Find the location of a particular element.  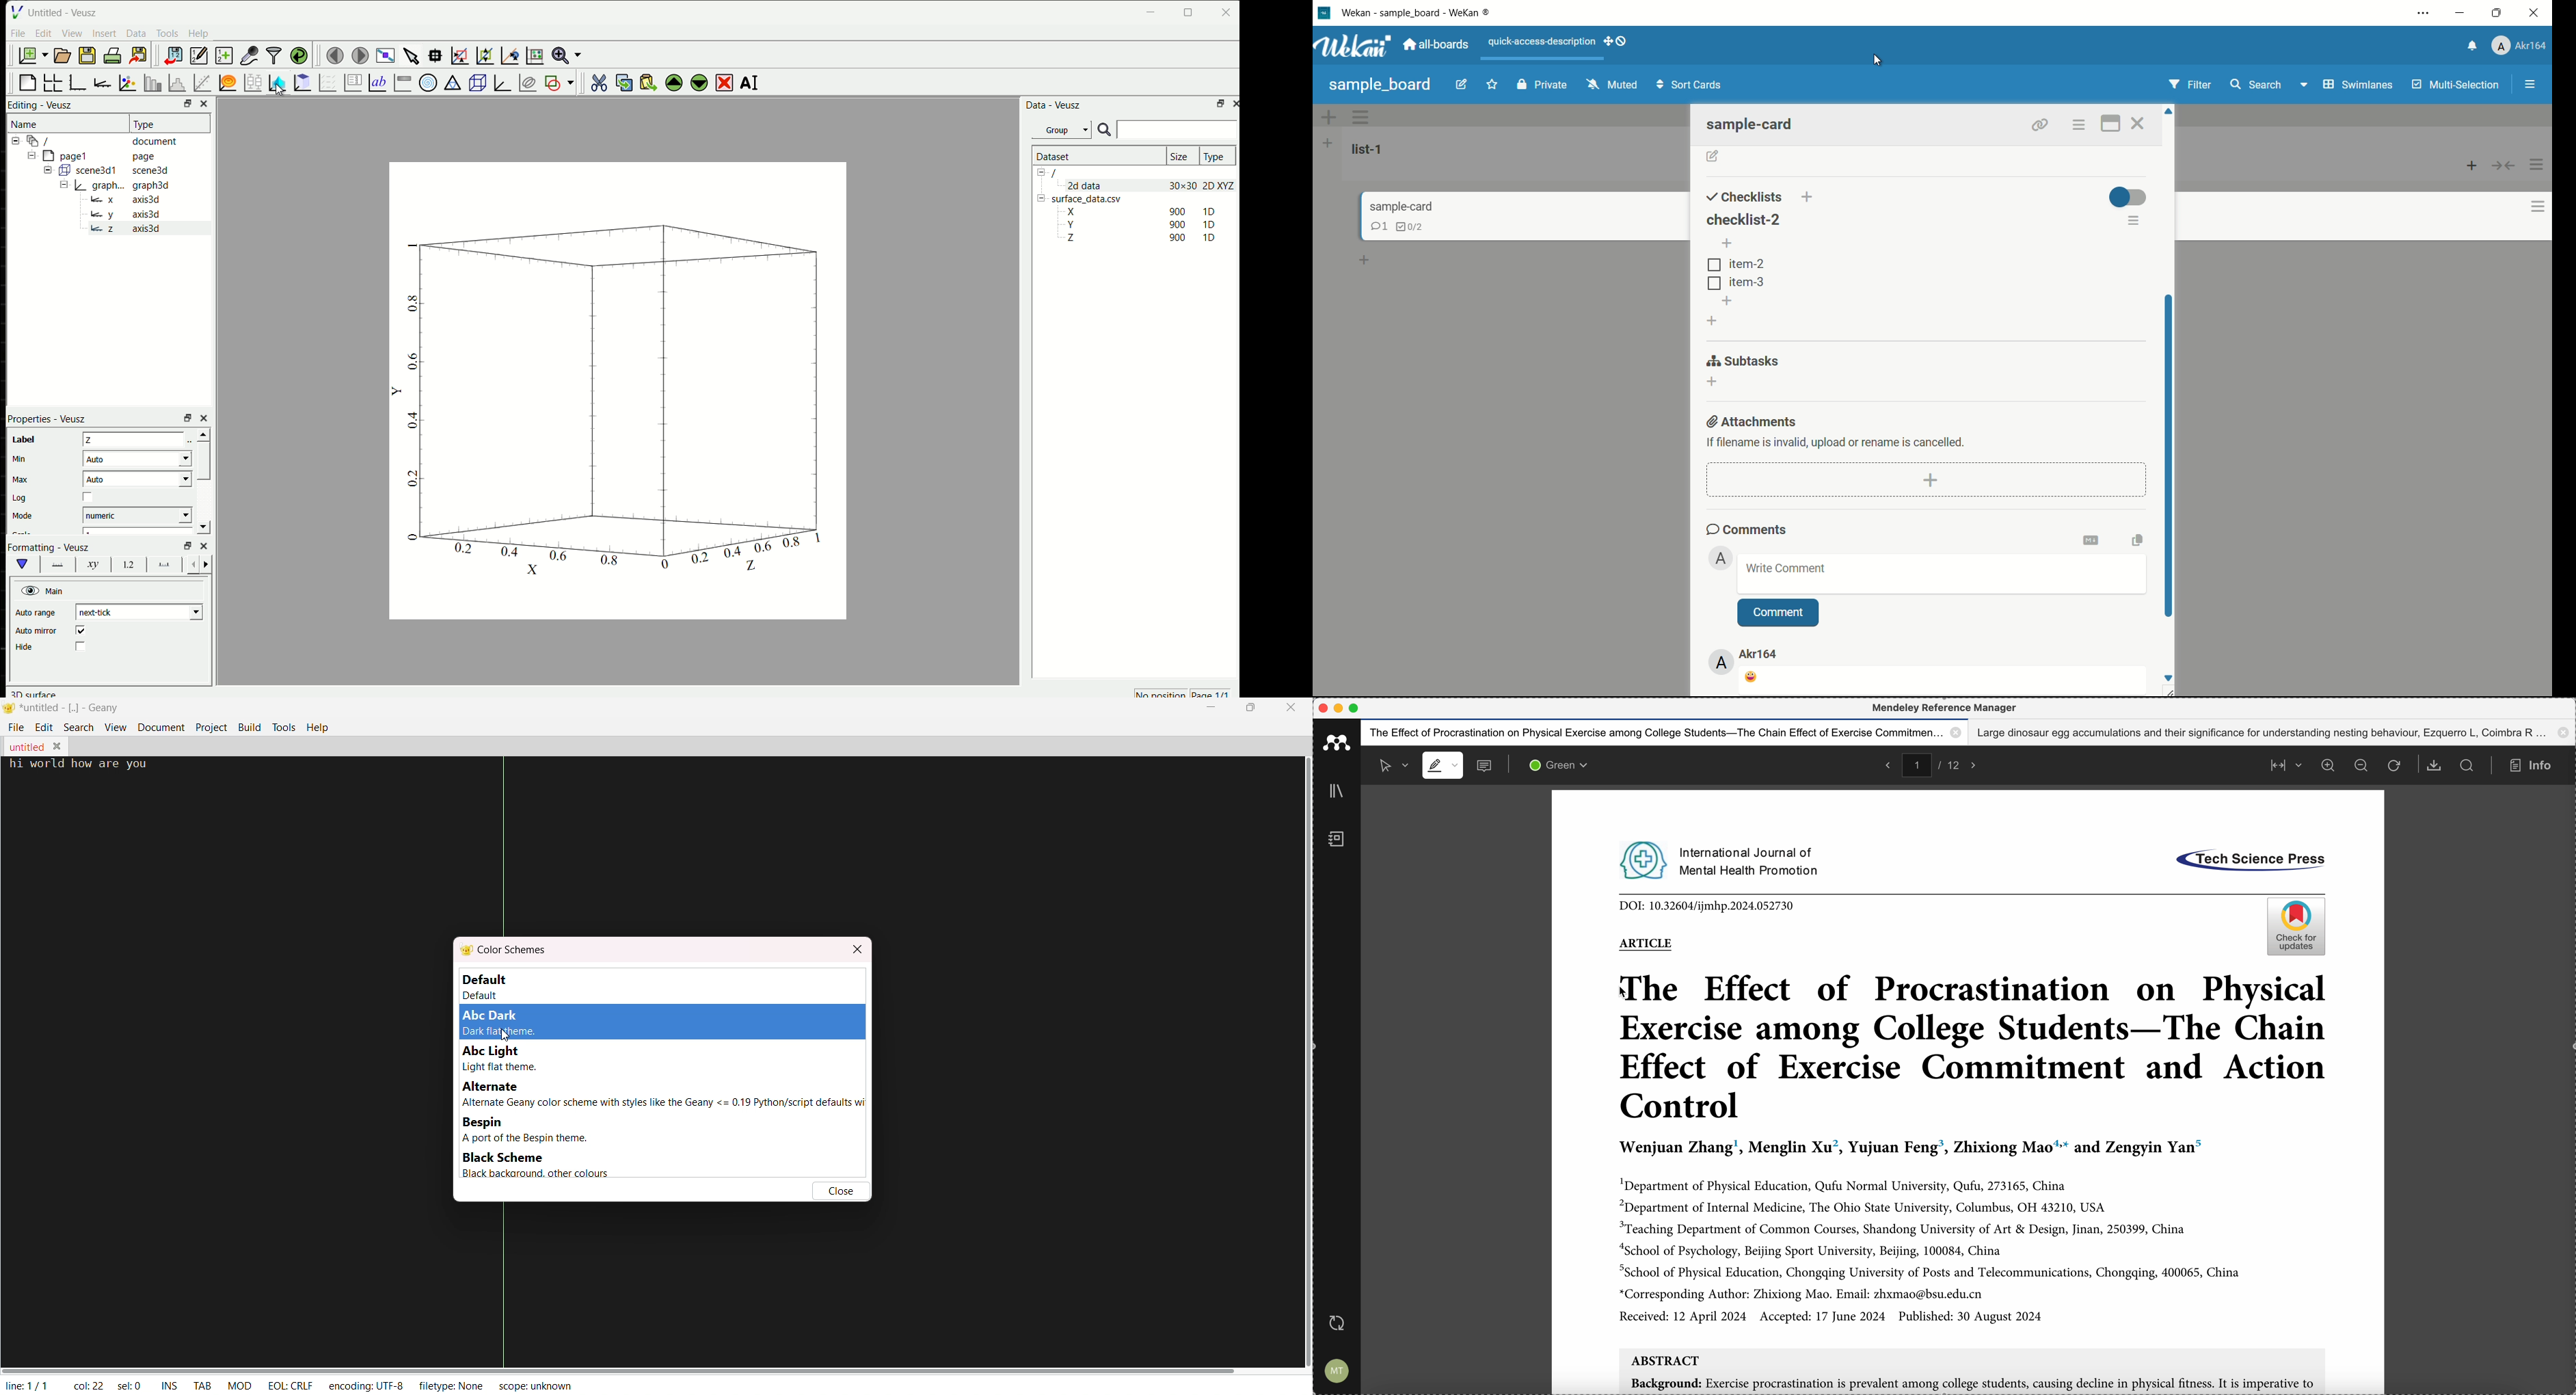

abc dark is located at coordinates (494, 1015).